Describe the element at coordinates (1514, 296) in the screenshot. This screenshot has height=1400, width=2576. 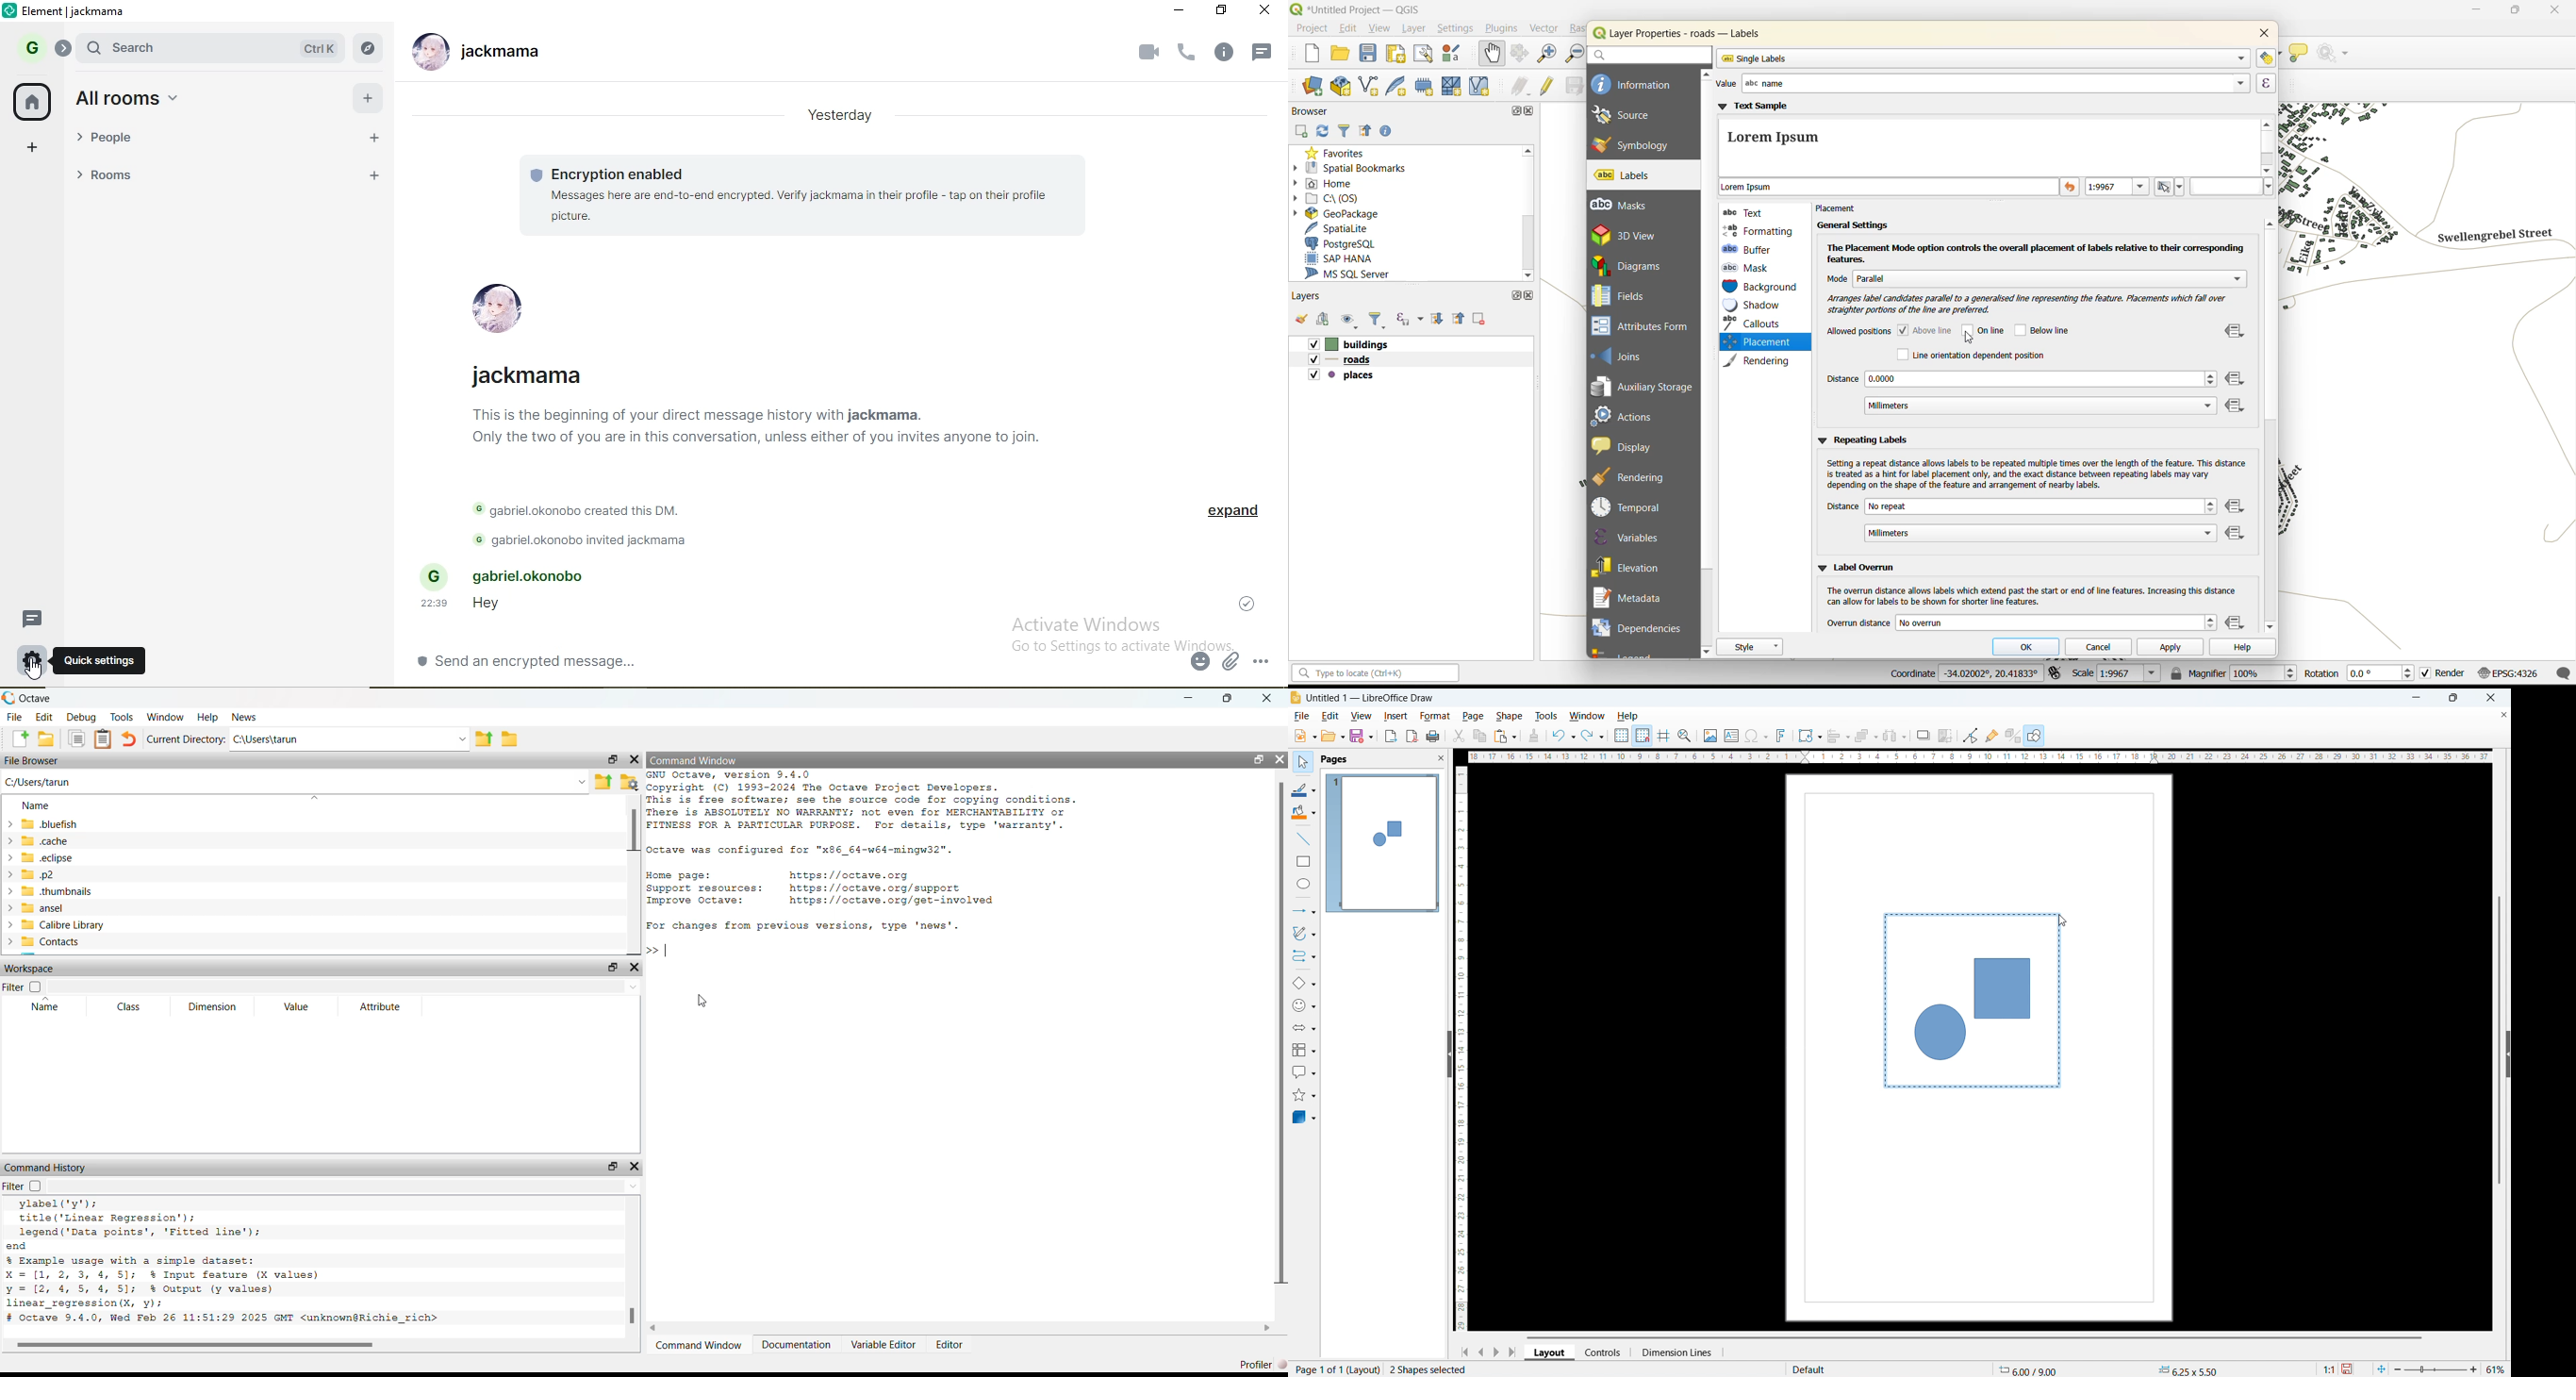
I see `maximize` at that location.